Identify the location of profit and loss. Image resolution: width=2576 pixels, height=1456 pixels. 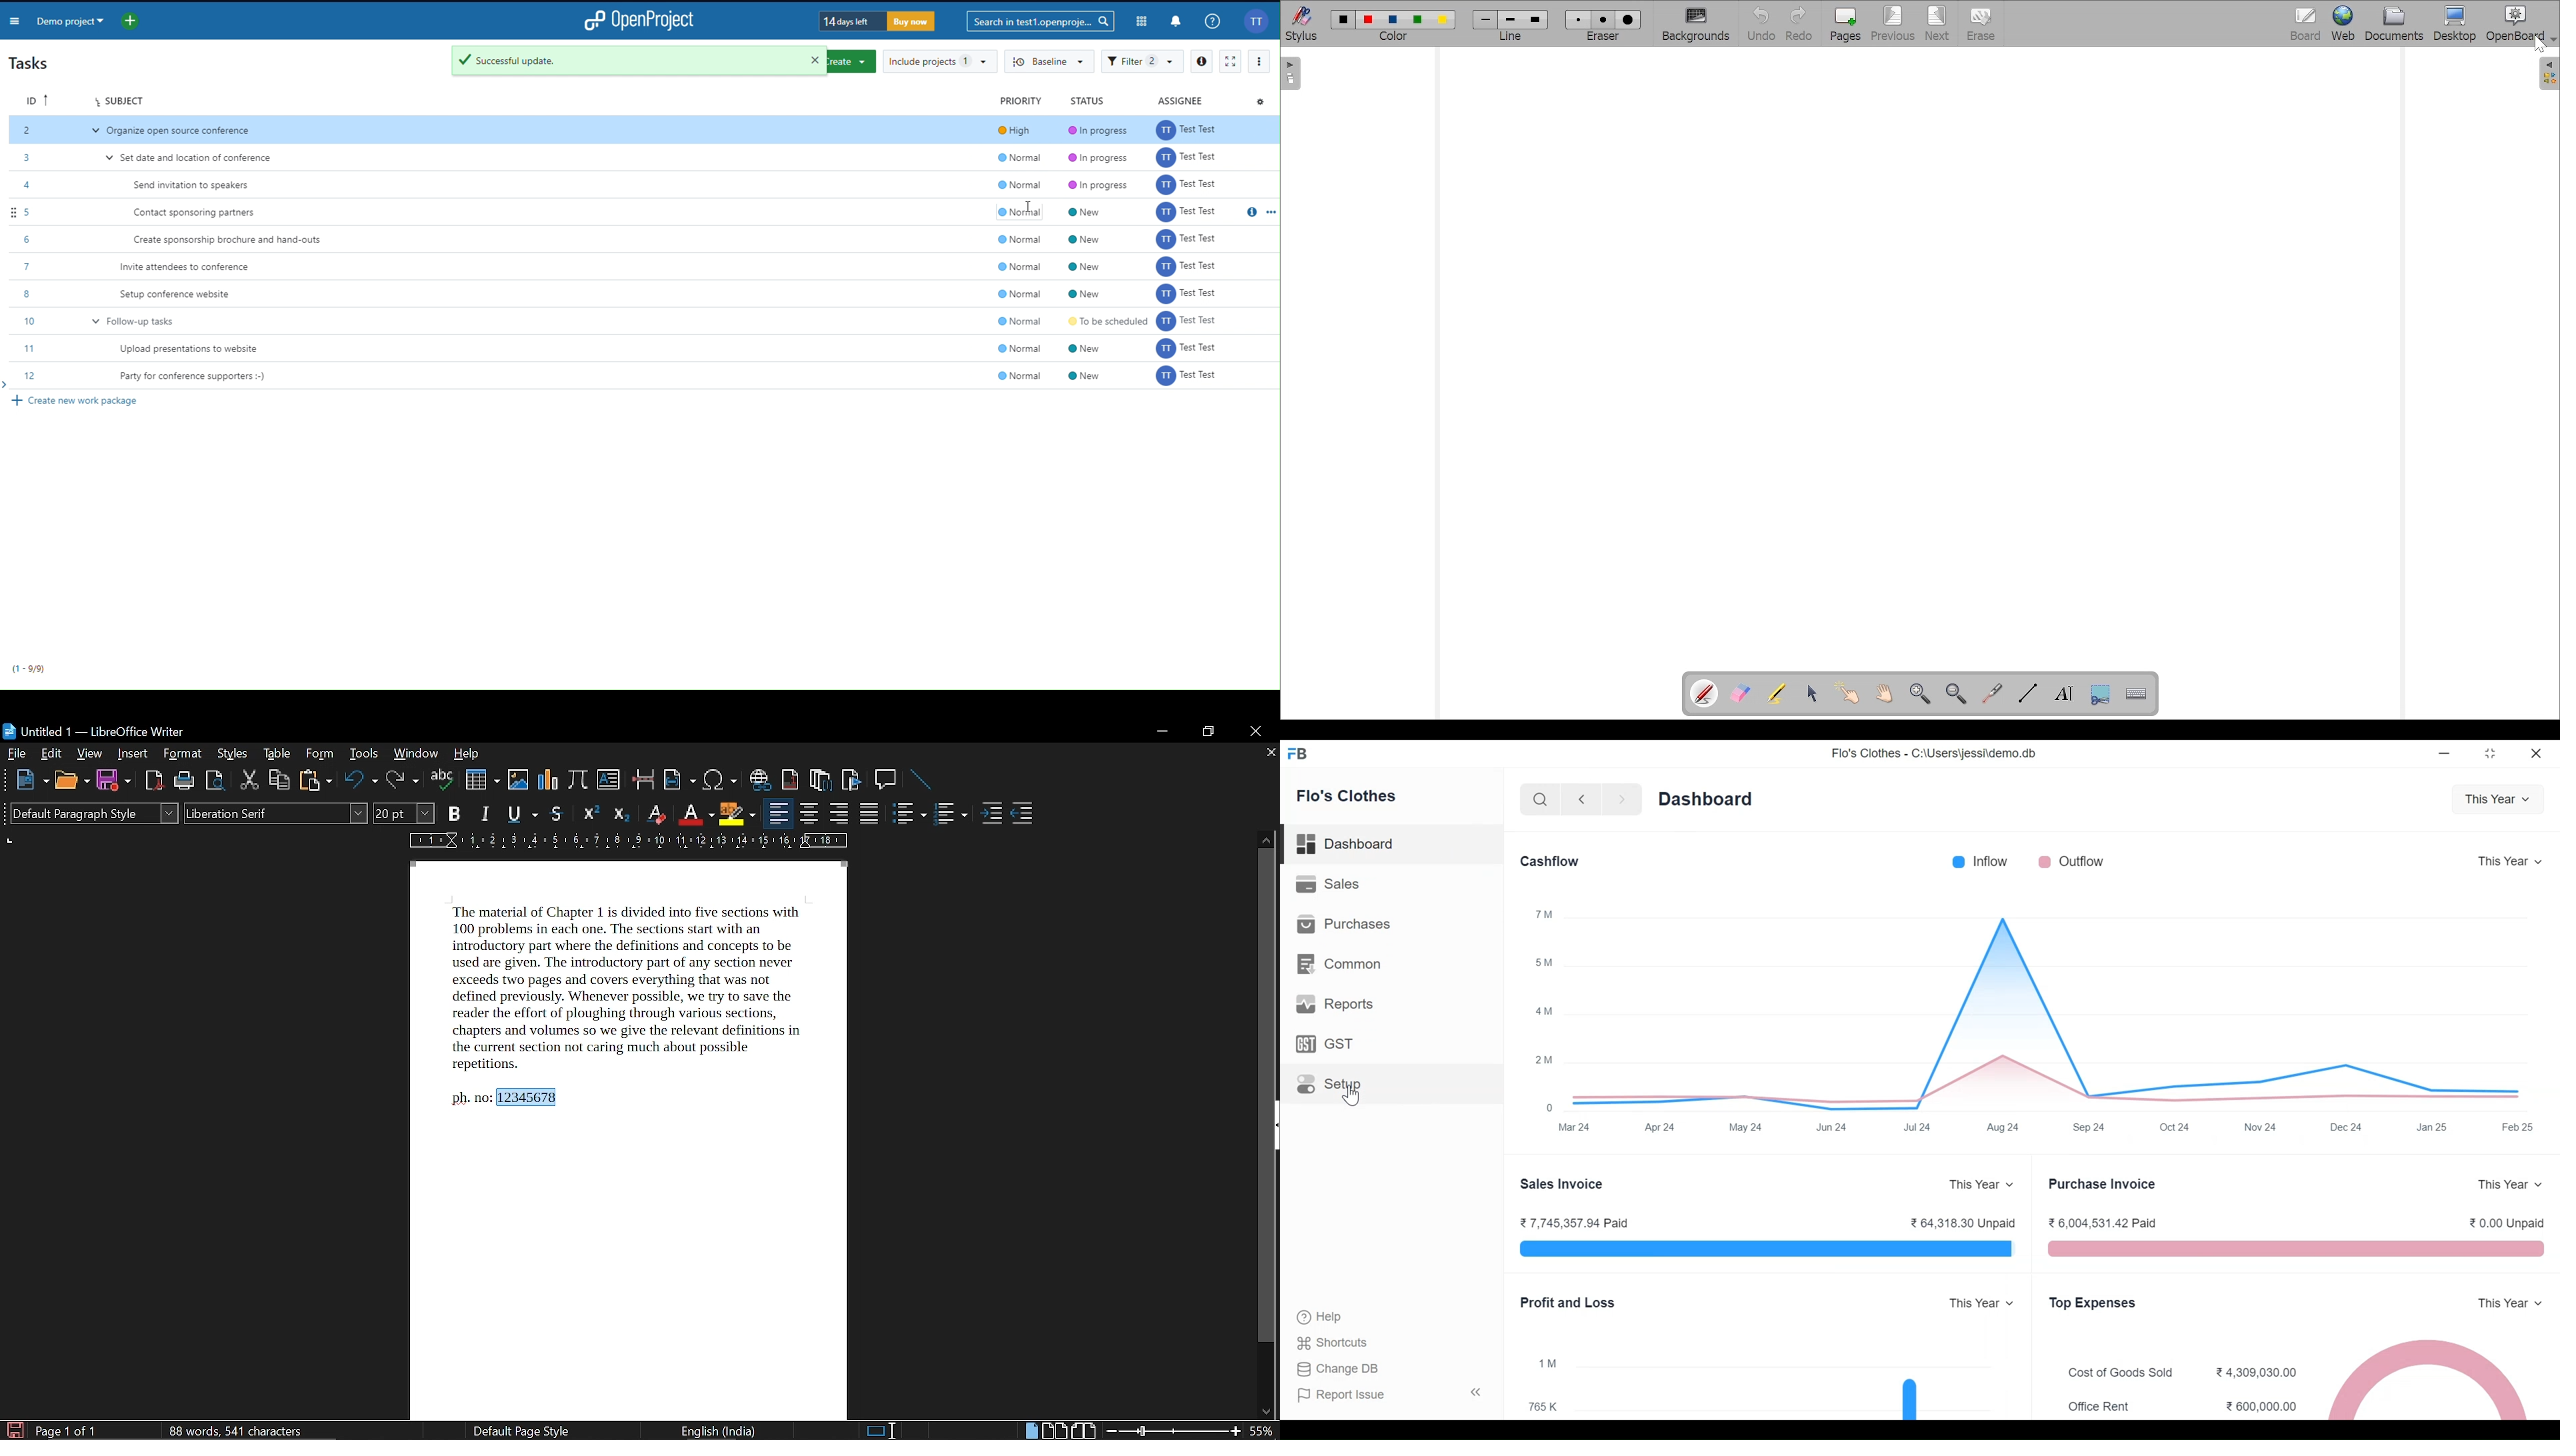
(1567, 1302).